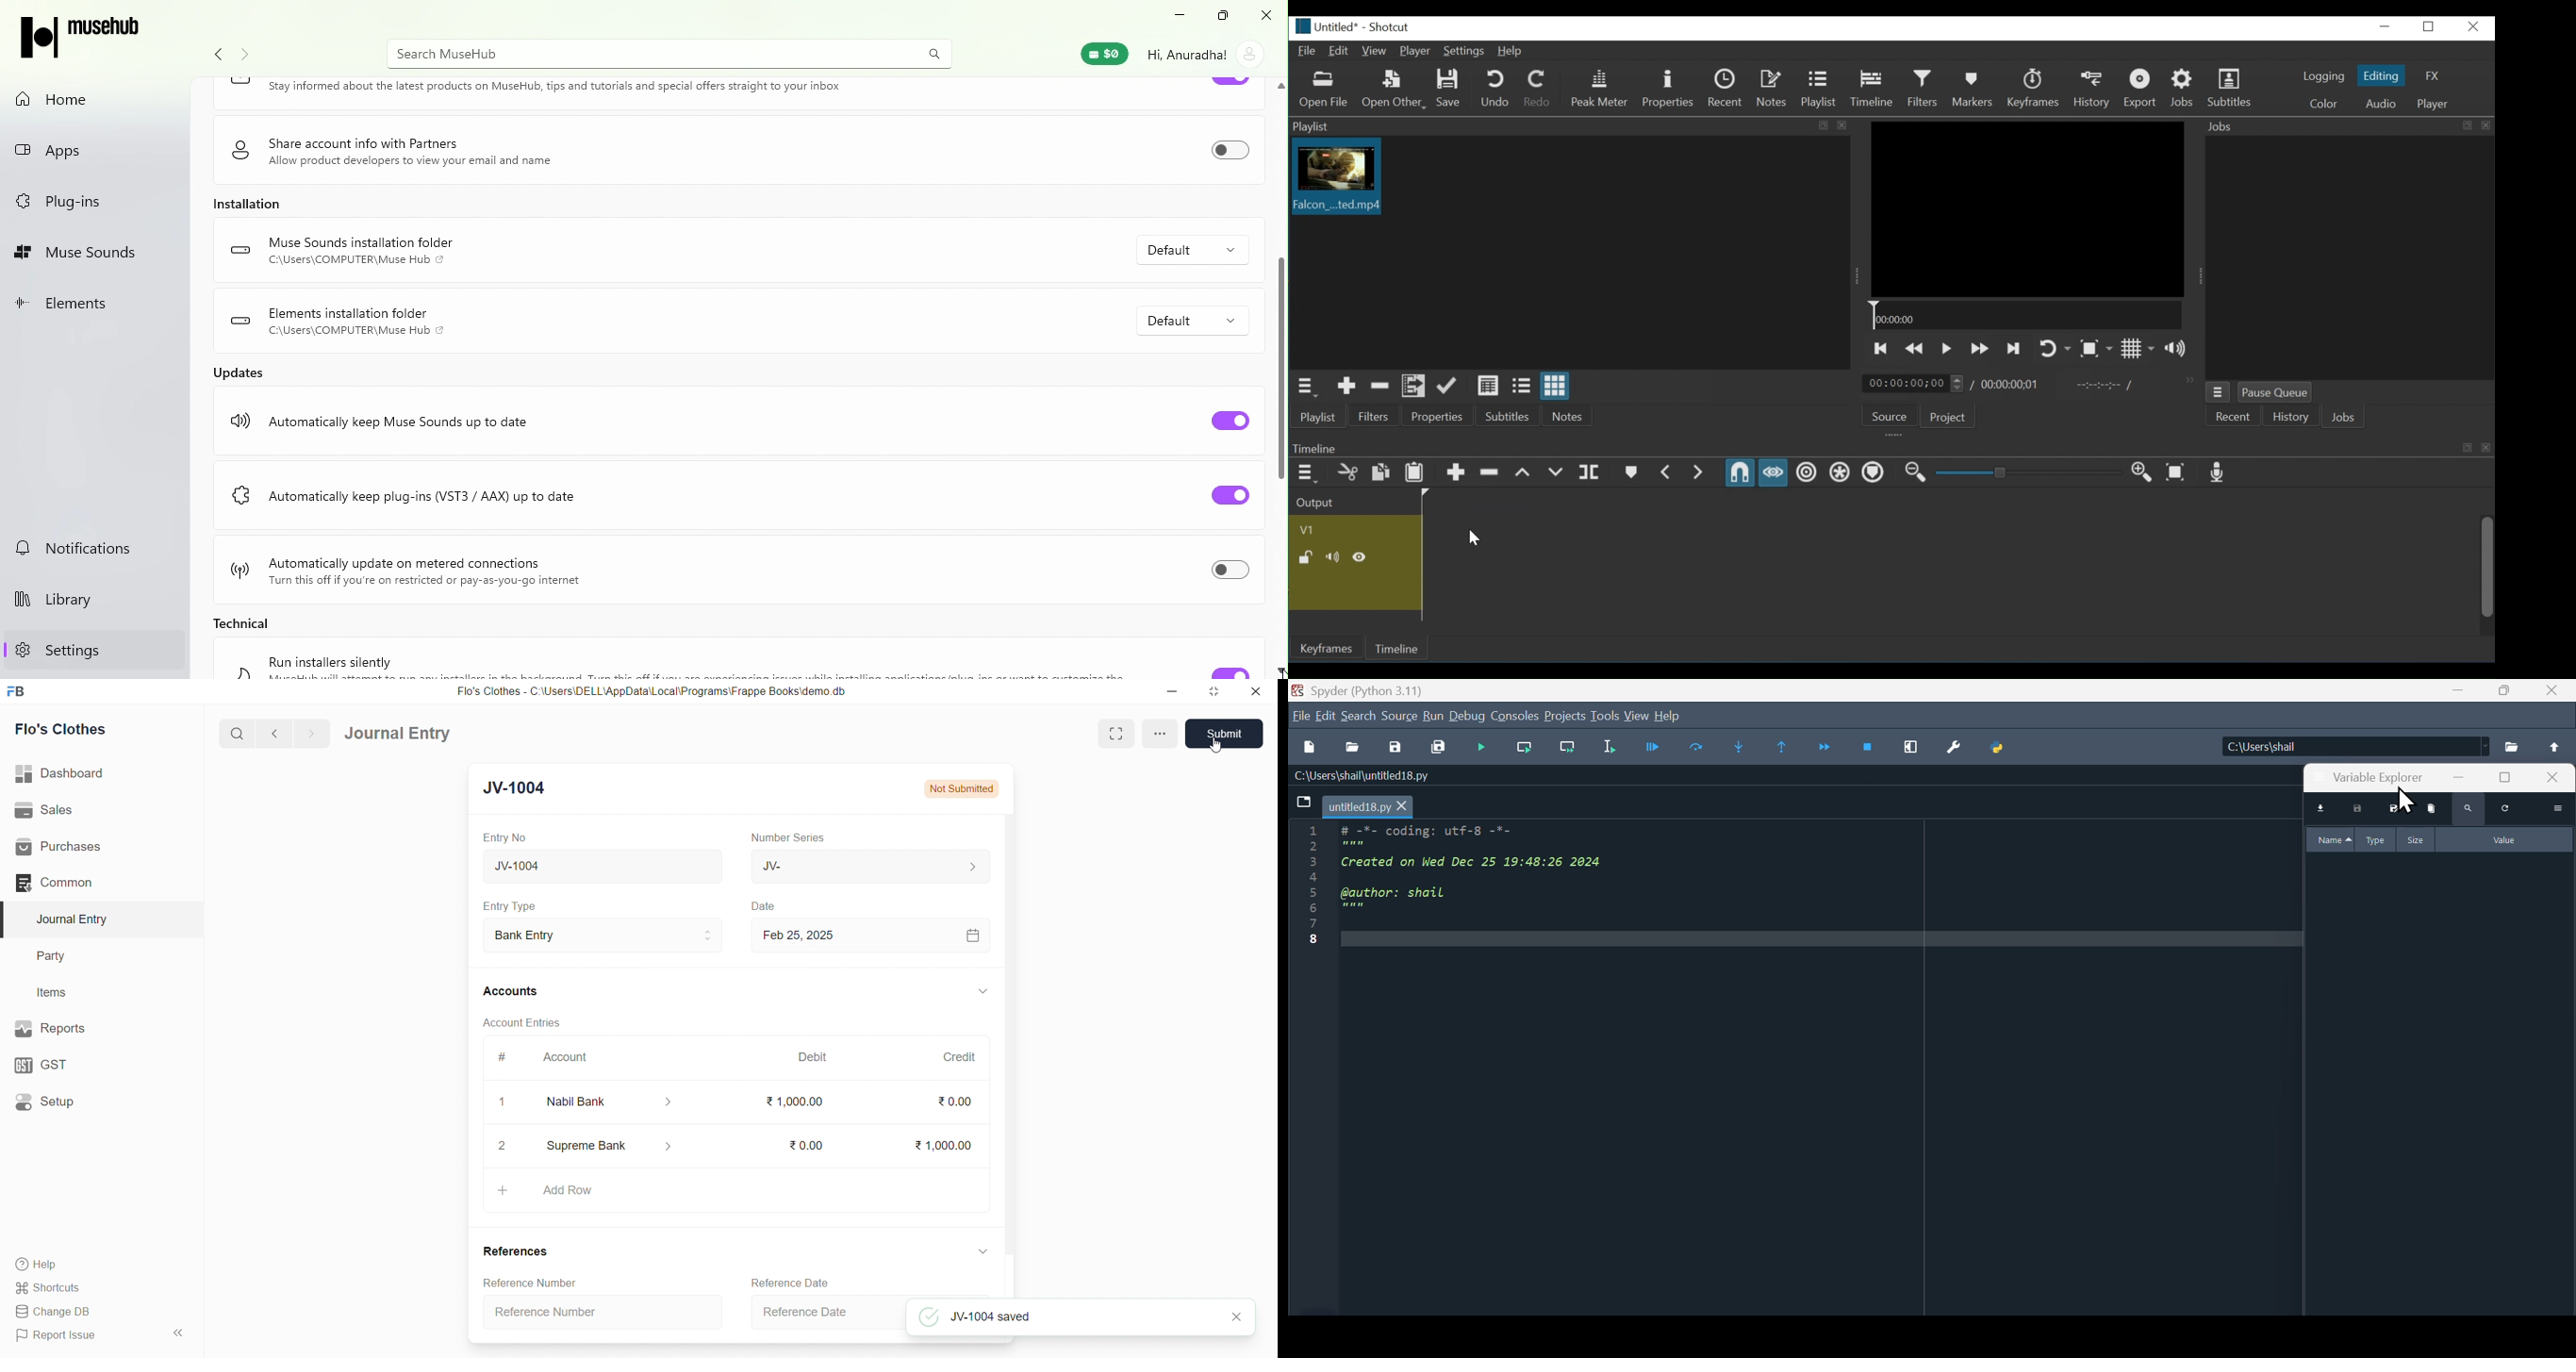 This screenshot has width=2576, height=1372. Describe the element at coordinates (1211, 691) in the screenshot. I see `resize` at that location.